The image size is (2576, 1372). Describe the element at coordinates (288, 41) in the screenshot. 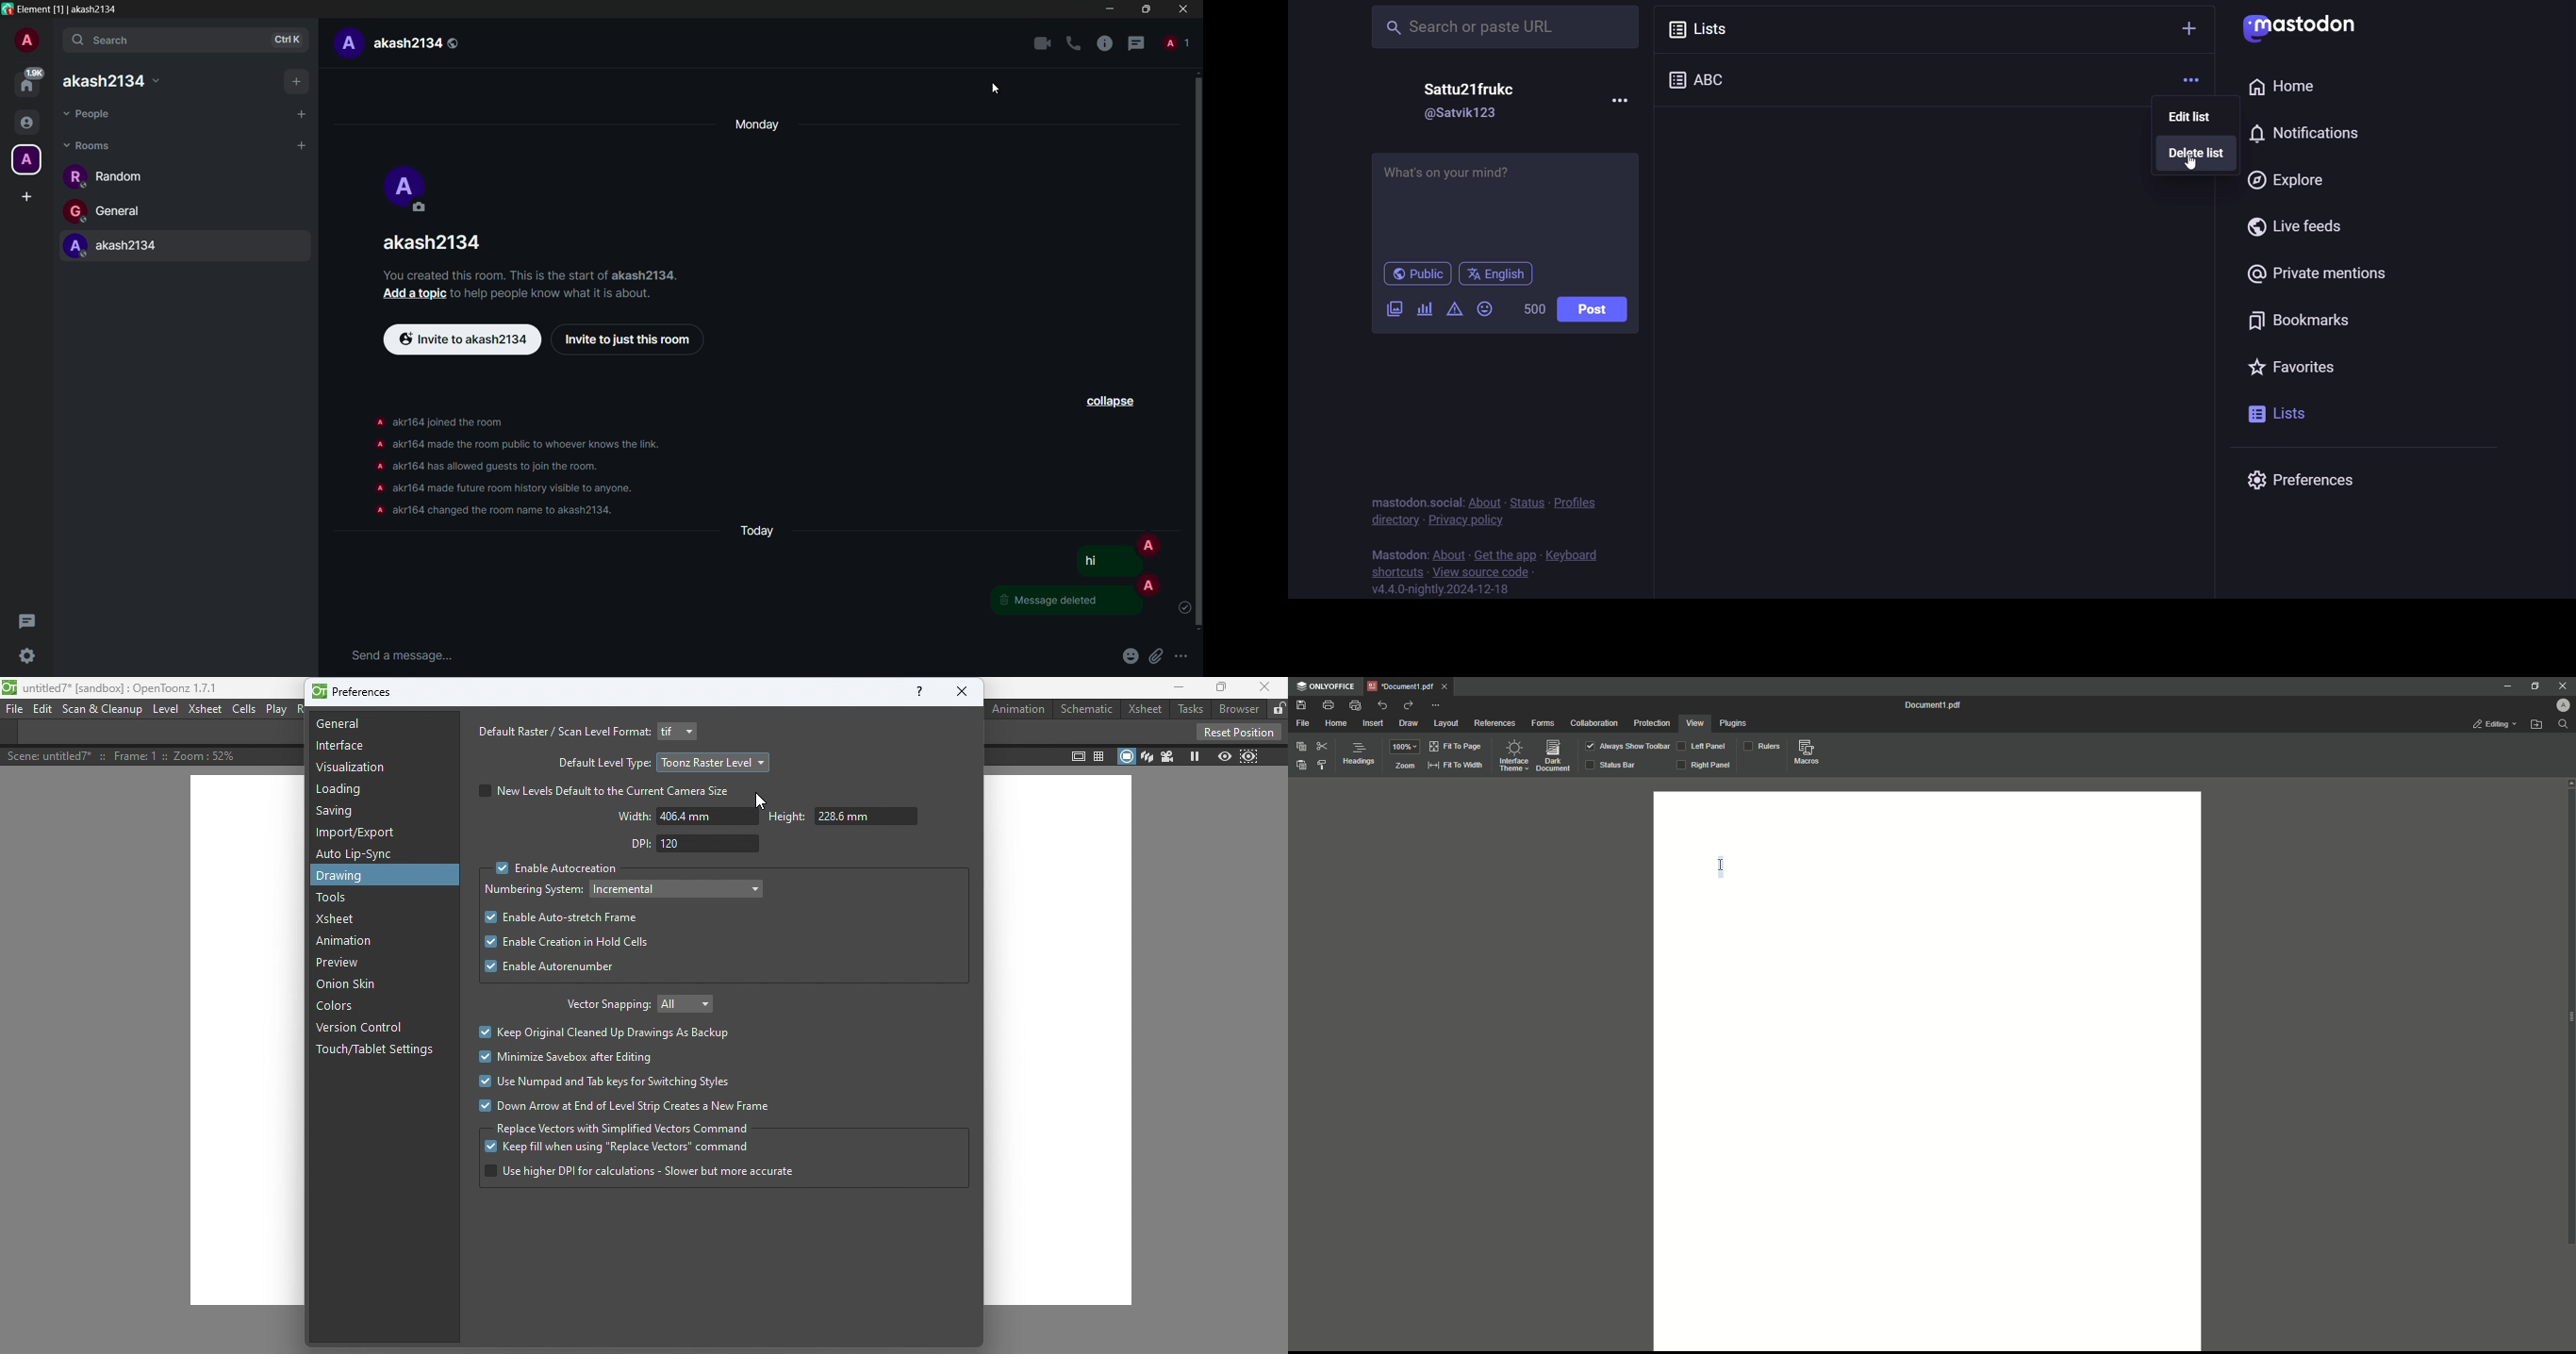

I see `Ctrl K` at that location.